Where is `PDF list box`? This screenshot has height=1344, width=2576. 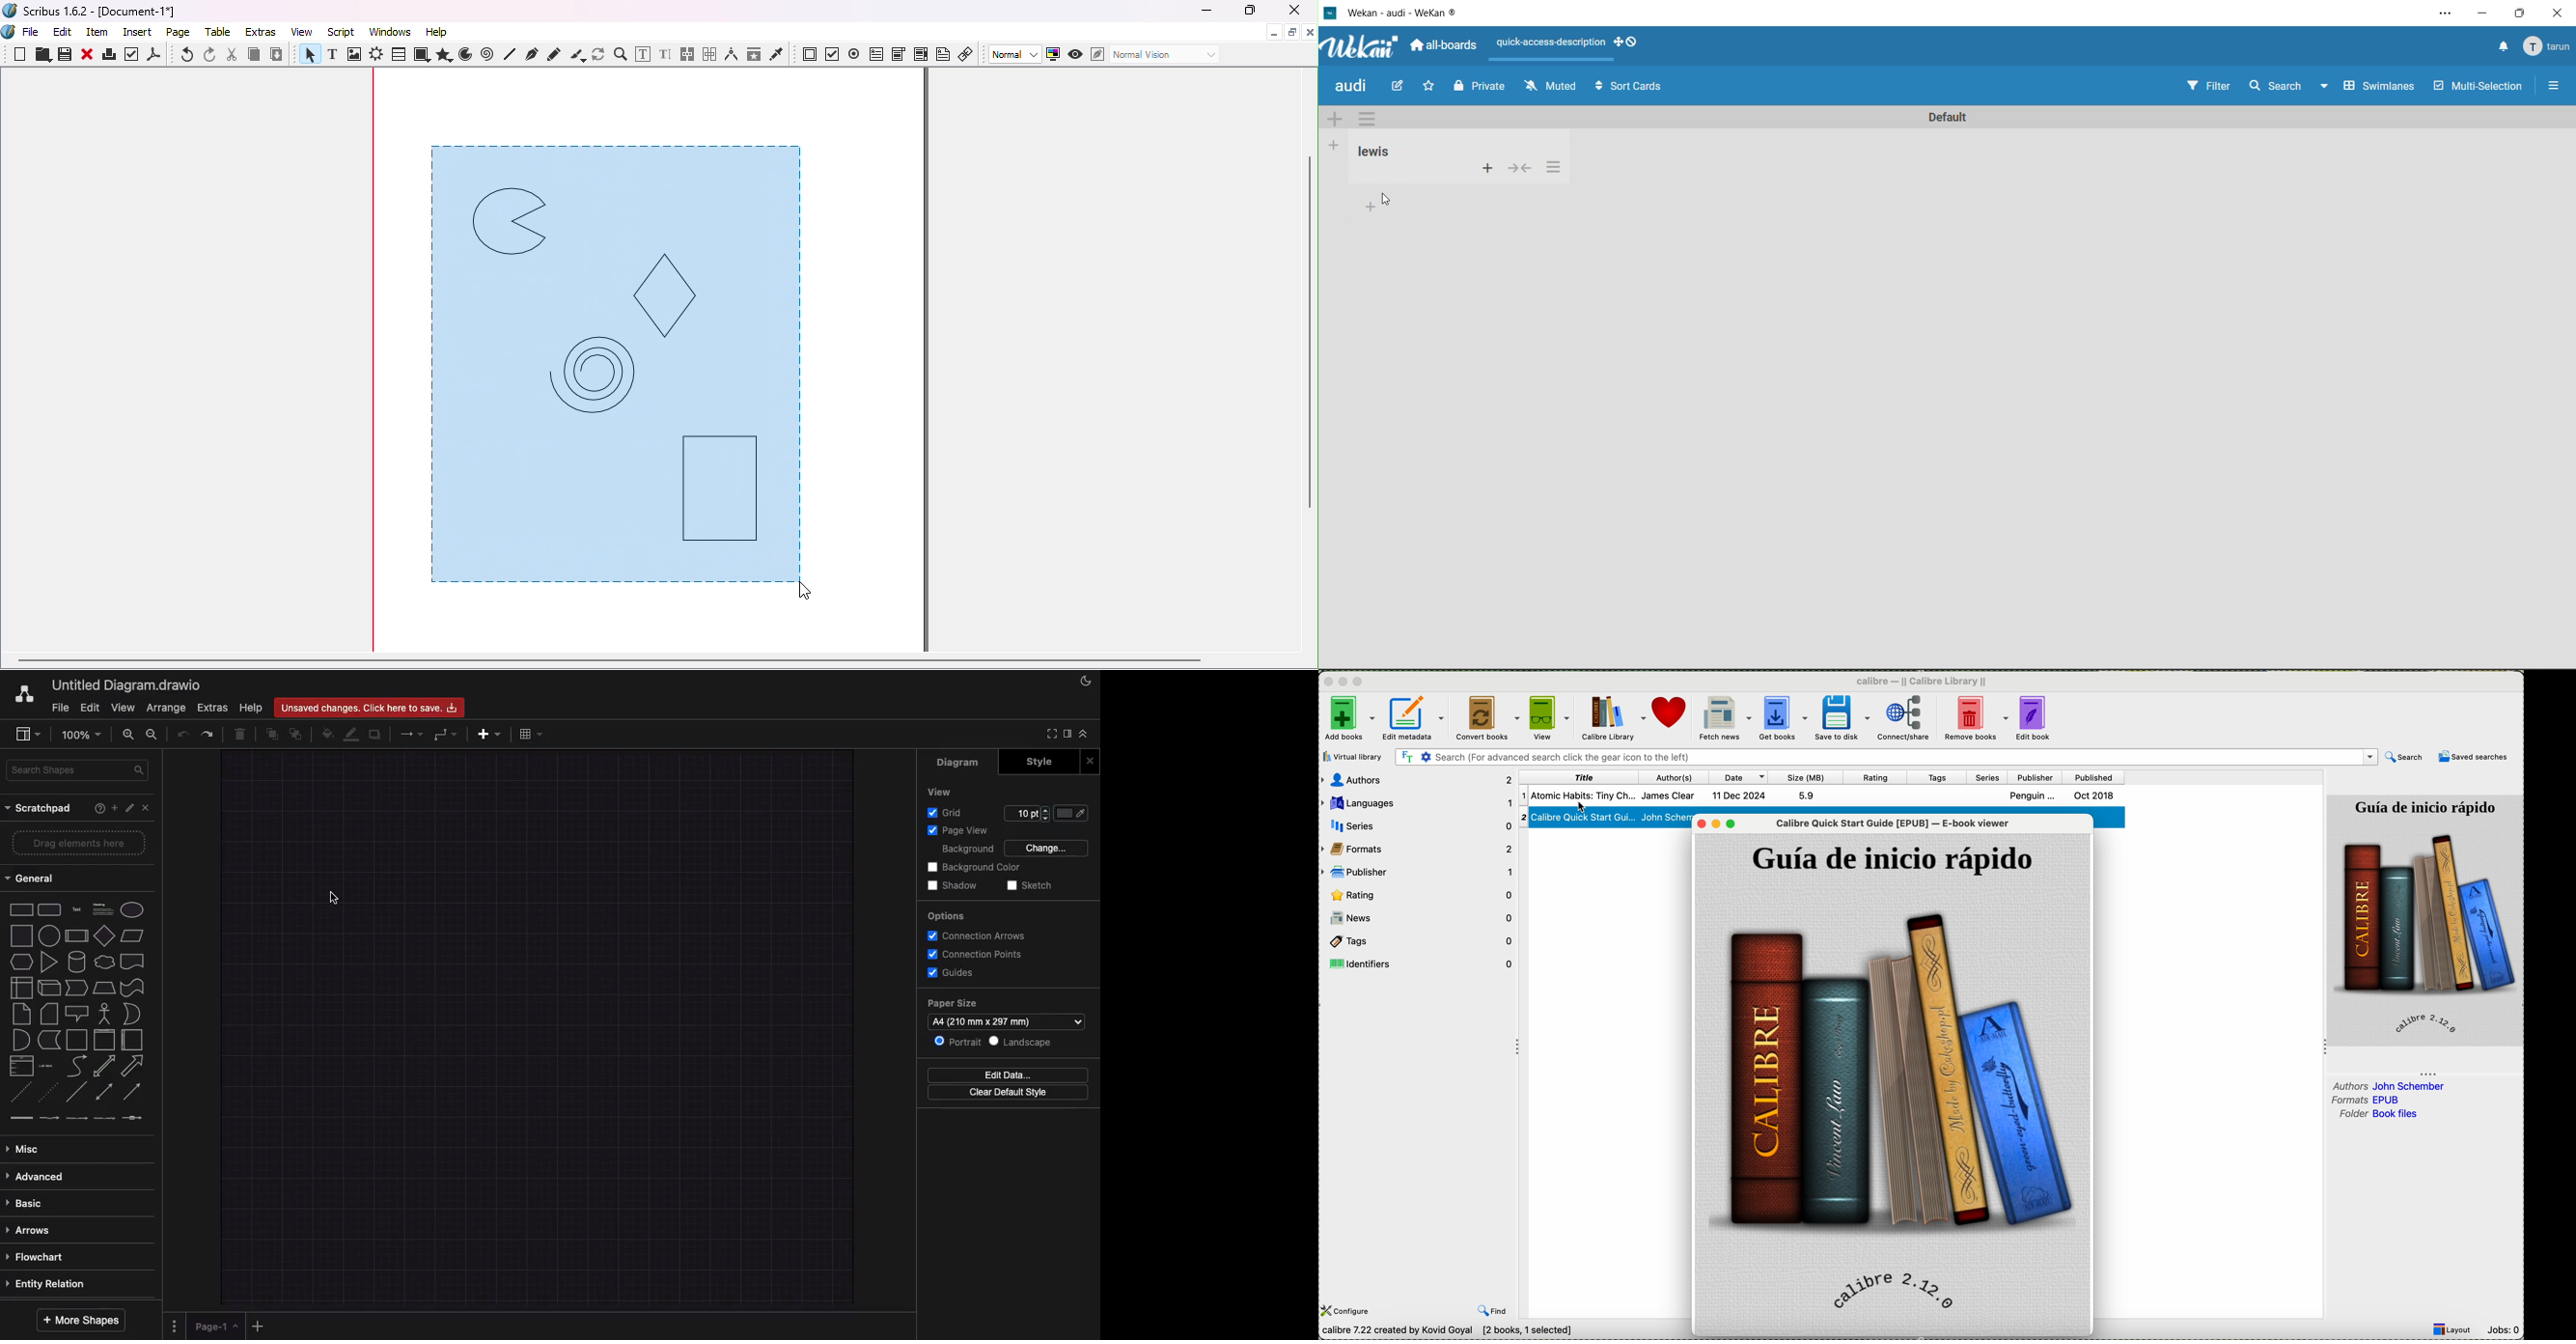 PDF list box is located at coordinates (921, 54).